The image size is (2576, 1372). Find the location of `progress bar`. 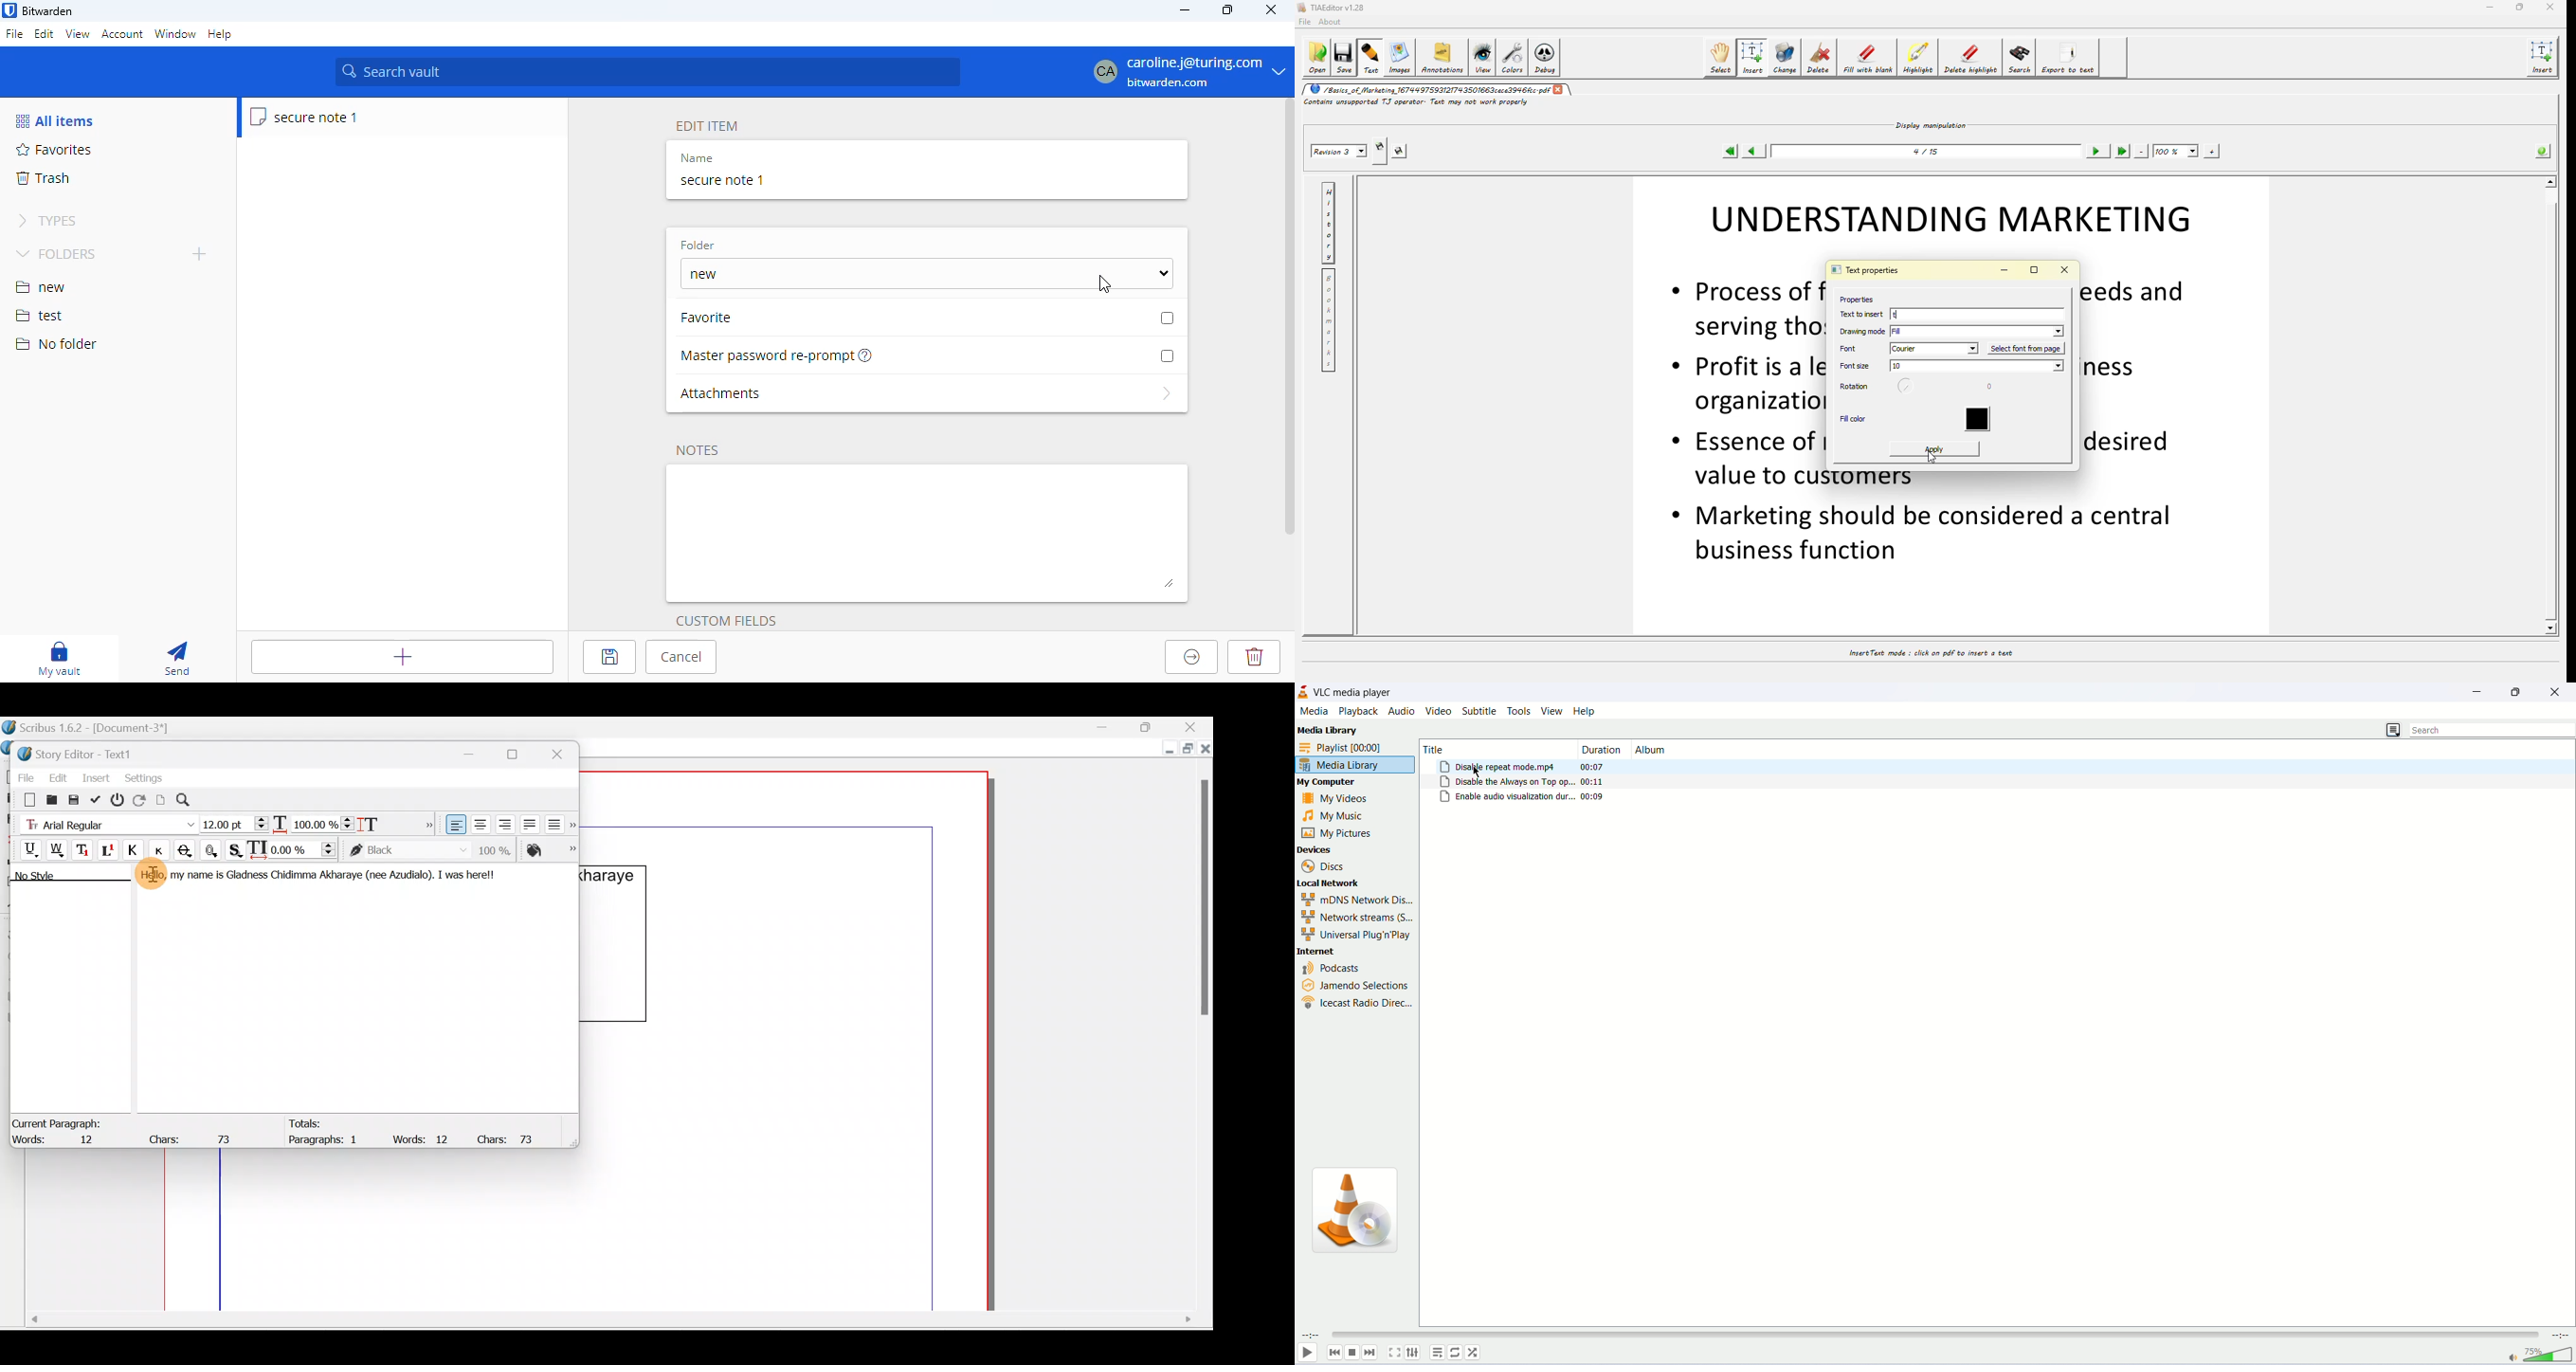

progress bar is located at coordinates (1933, 1336).